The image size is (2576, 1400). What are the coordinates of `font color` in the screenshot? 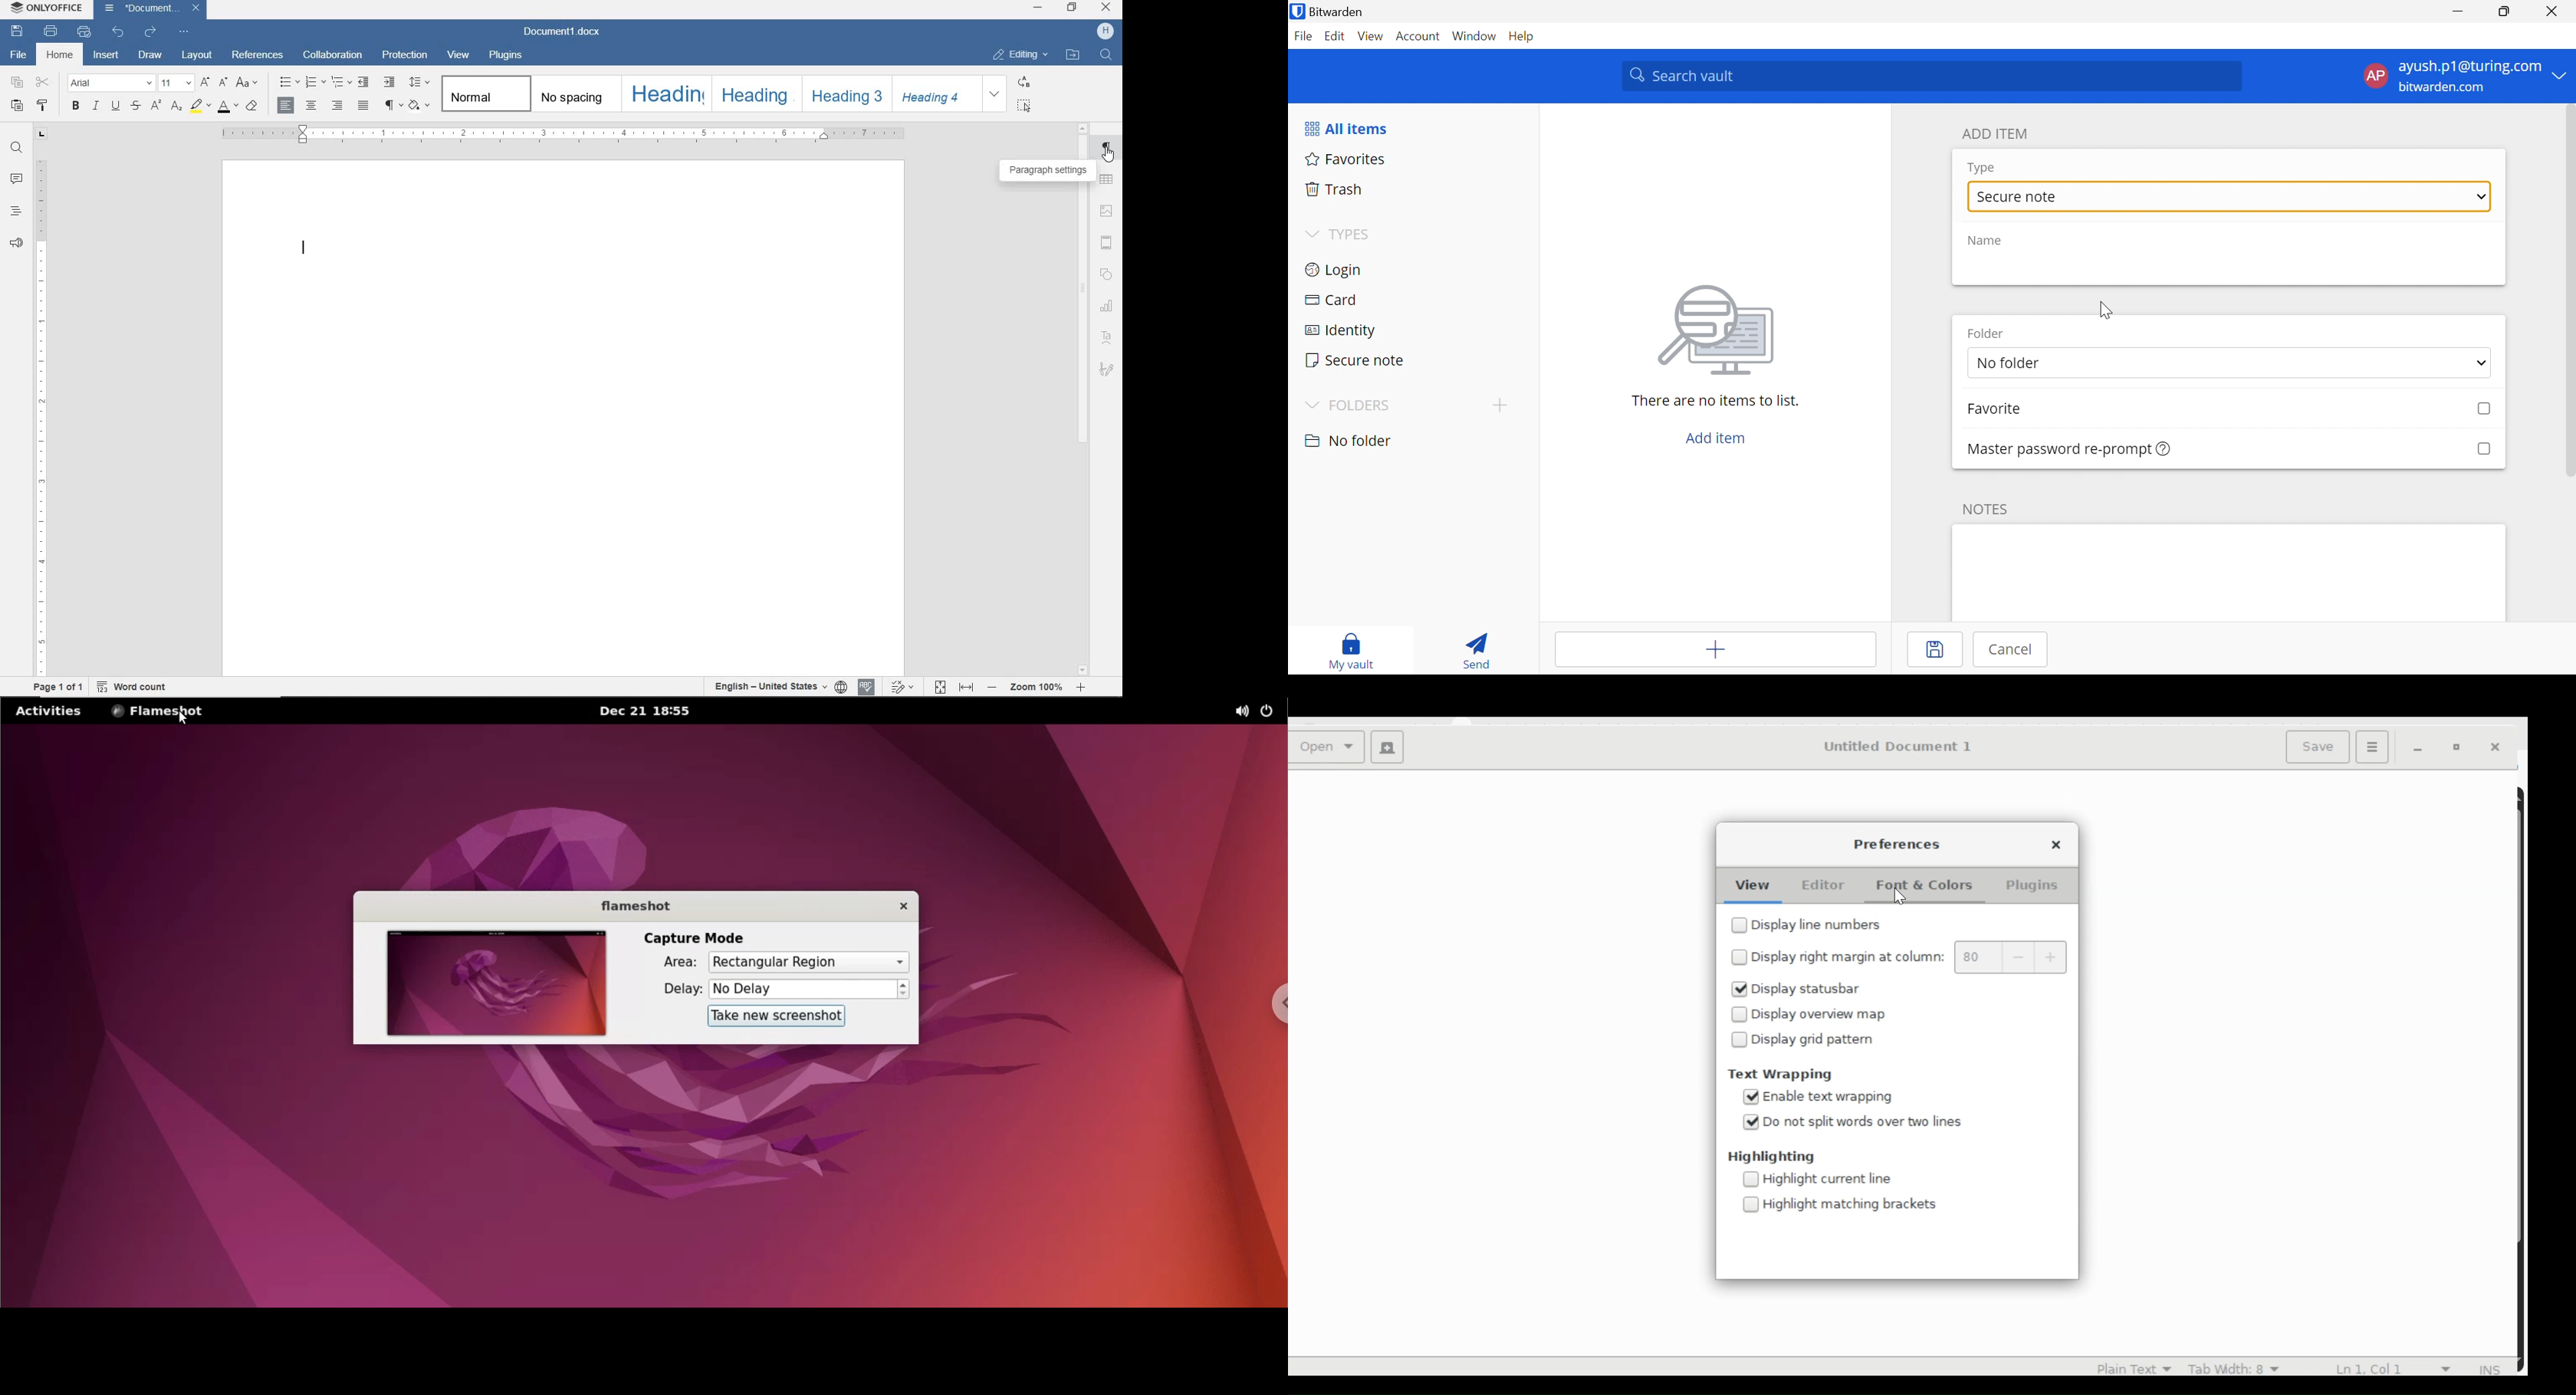 It's located at (227, 107).